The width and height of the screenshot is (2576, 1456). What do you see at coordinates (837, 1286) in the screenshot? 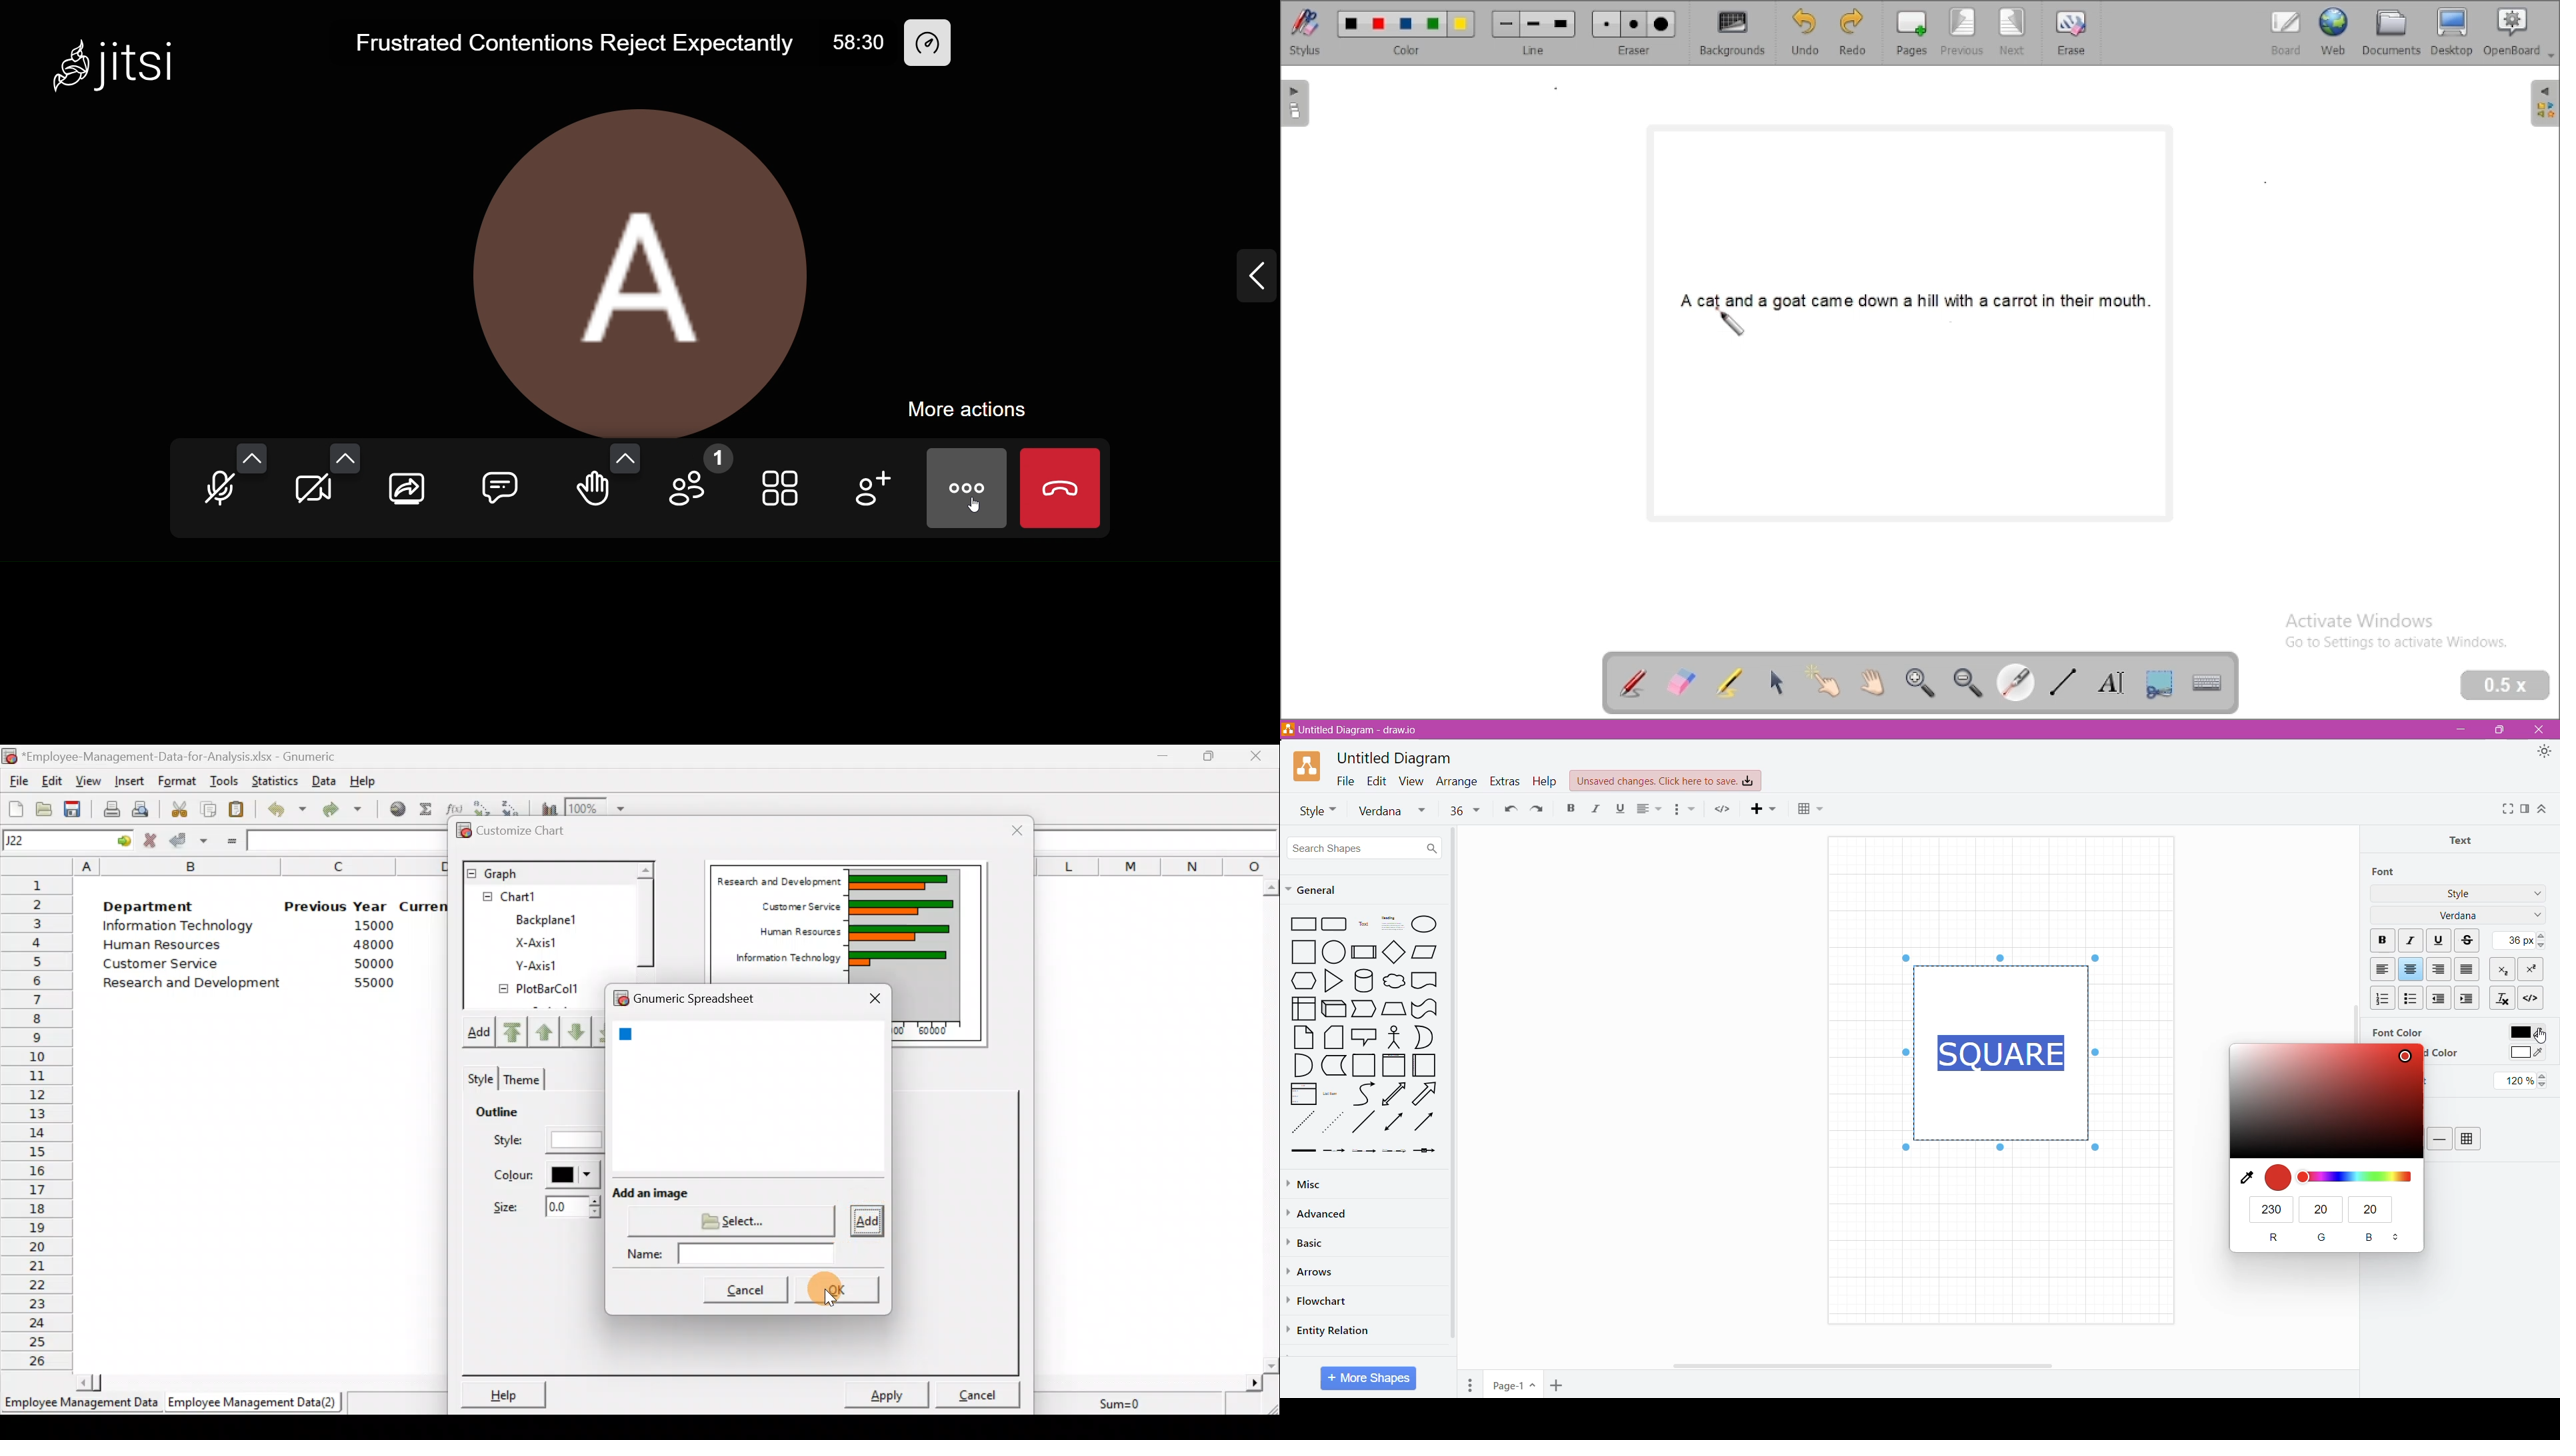
I see `OK` at bounding box center [837, 1286].